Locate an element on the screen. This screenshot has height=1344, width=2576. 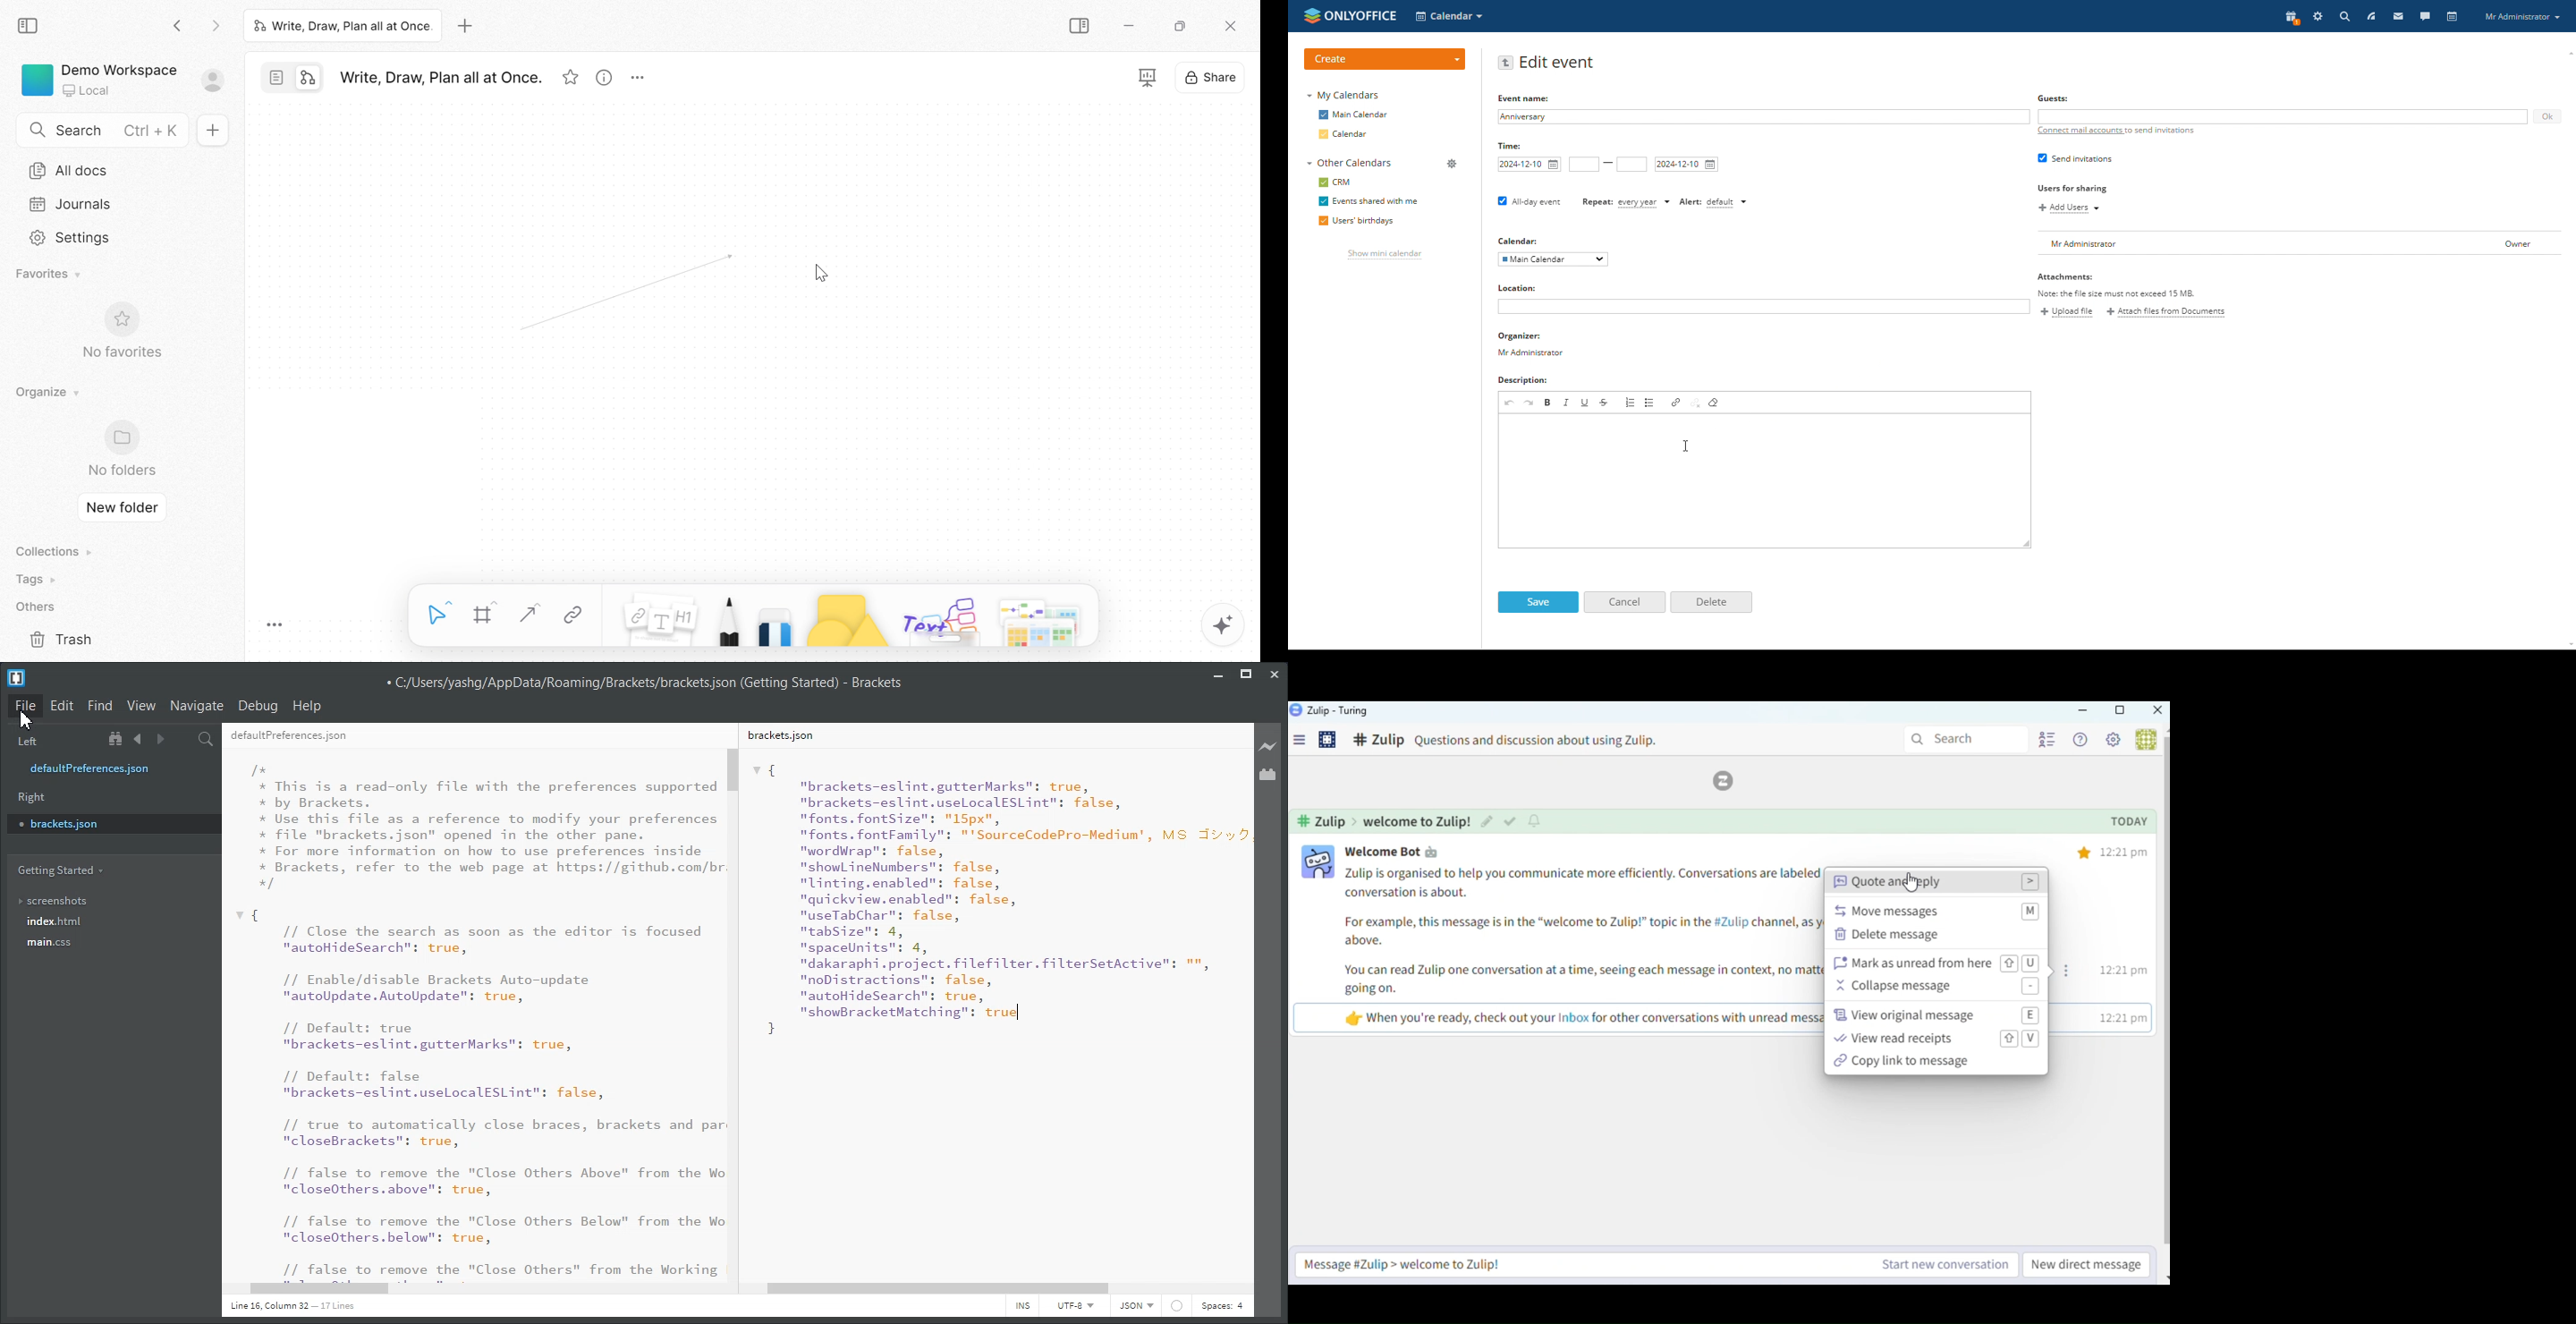
Box is located at coordinates (2120, 710).